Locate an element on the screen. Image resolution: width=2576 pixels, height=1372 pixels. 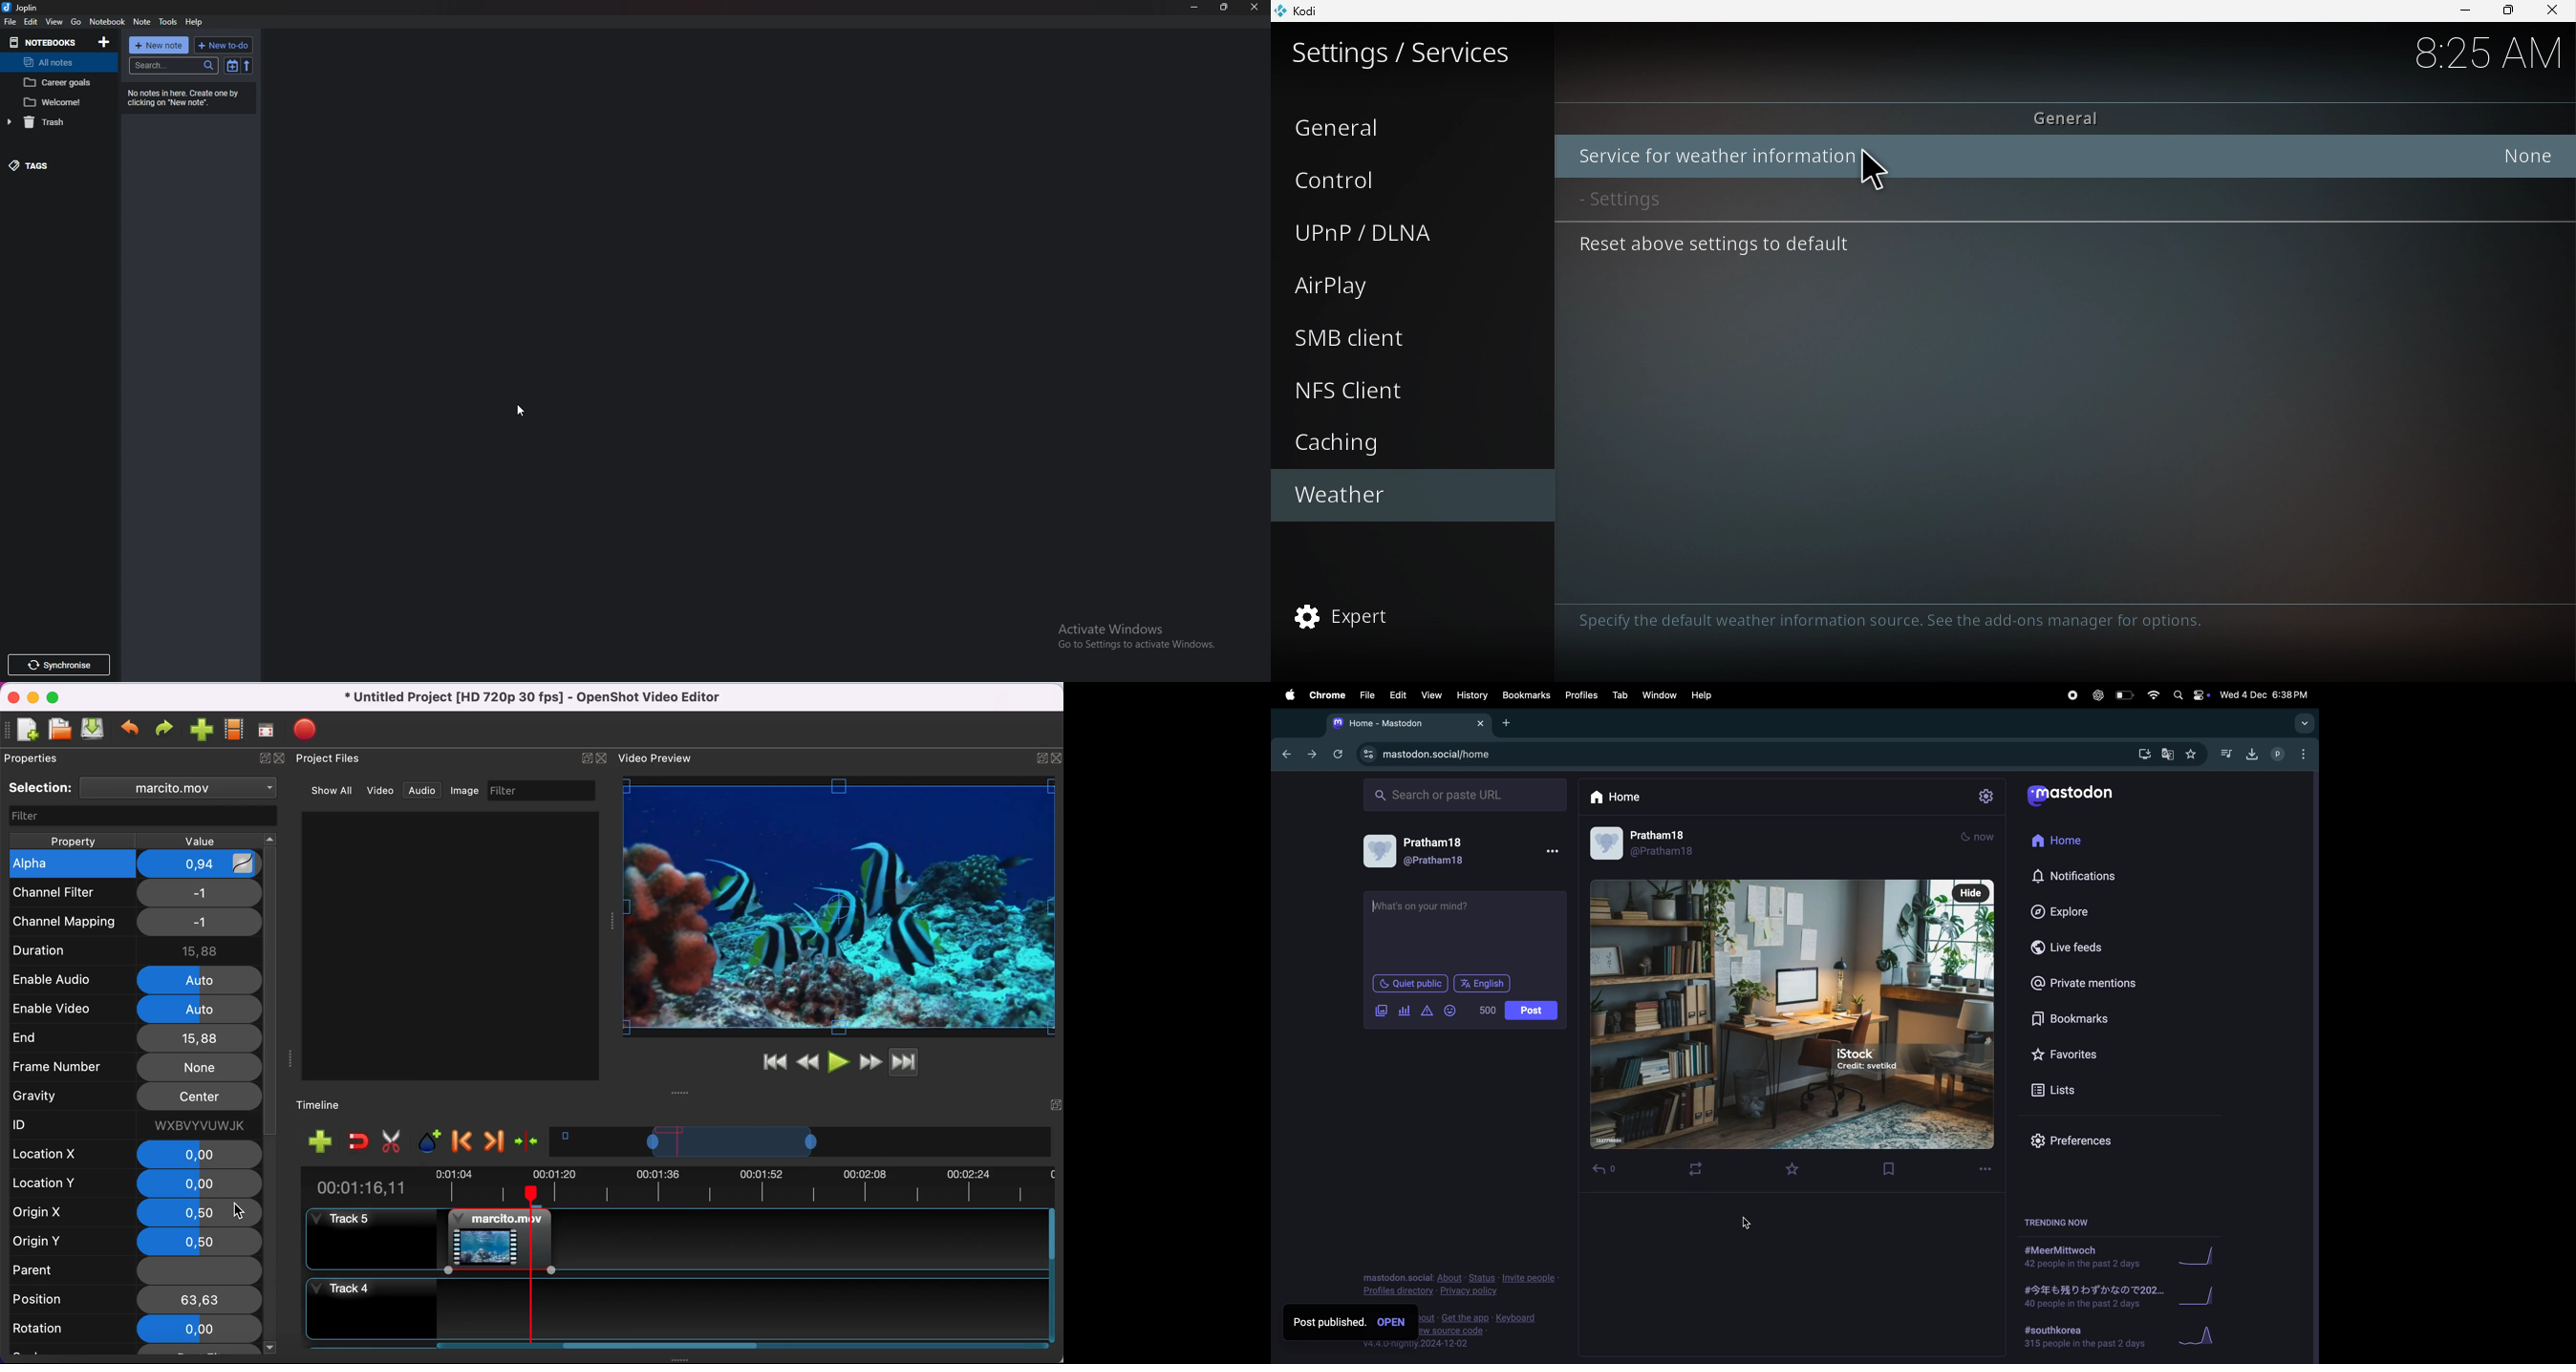
English is located at coordinates (1481, 983).